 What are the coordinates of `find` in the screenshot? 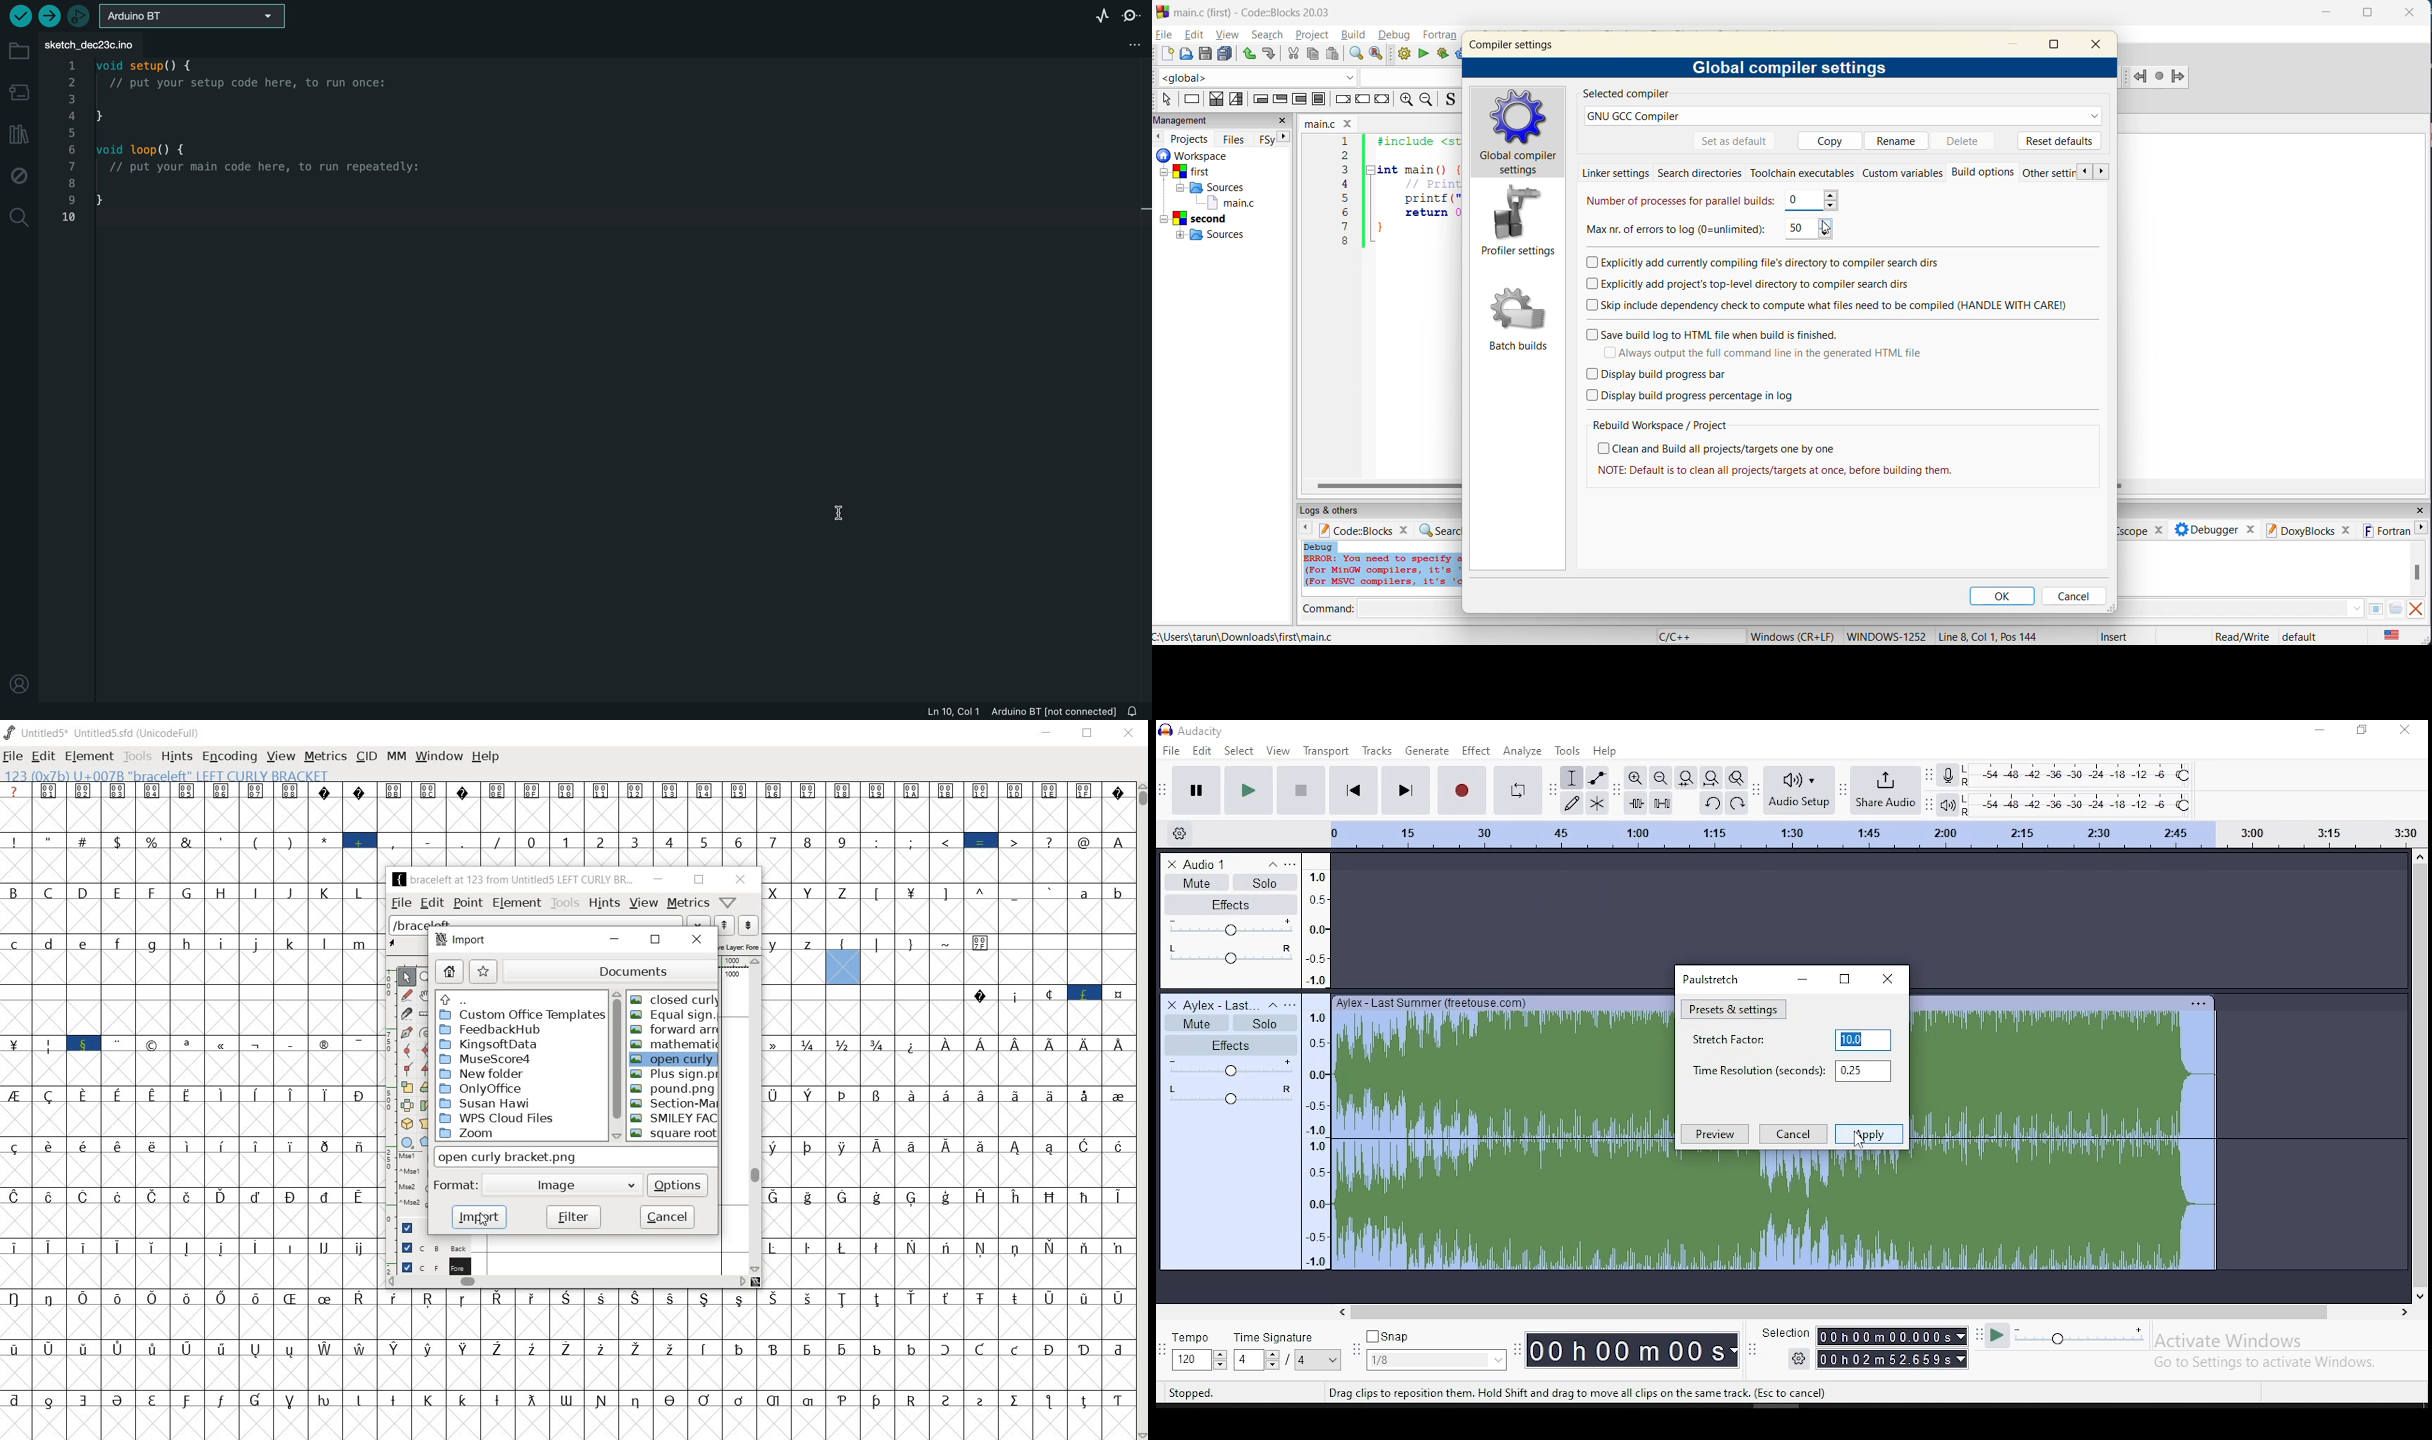 It's located at (1355, 55).